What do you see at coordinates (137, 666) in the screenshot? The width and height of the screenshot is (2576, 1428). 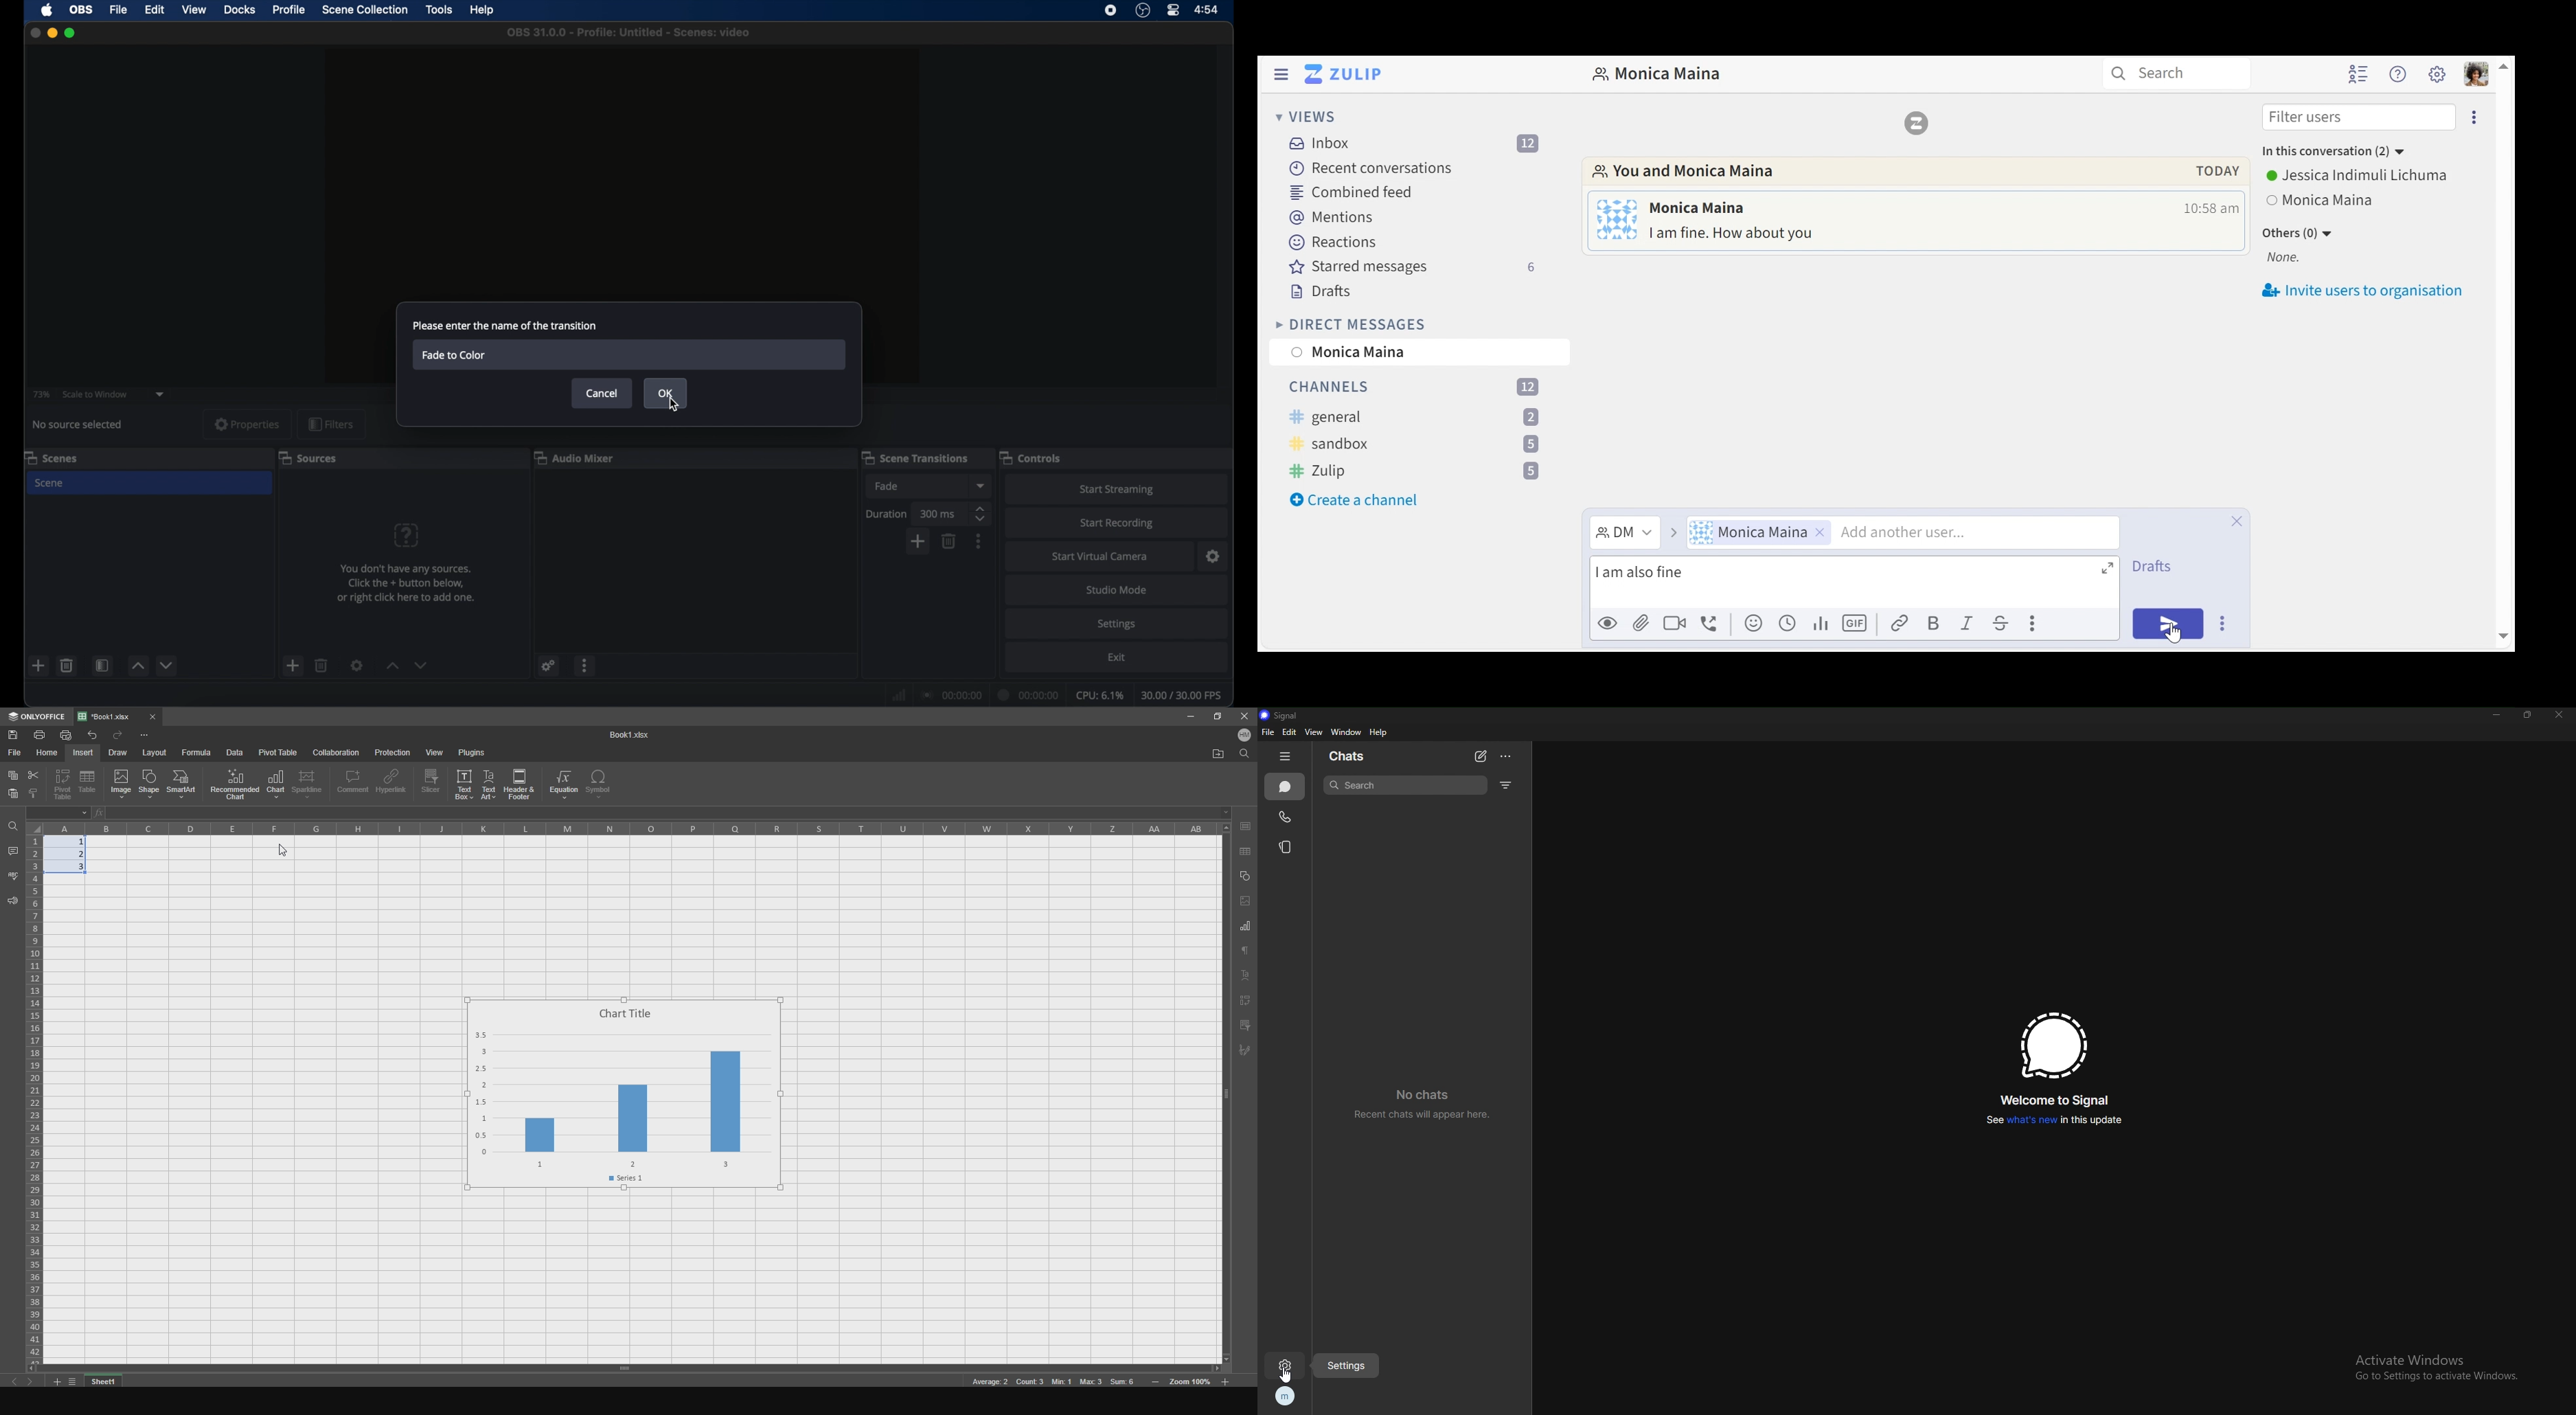 I see `increment` at bounding box center [137, 666].